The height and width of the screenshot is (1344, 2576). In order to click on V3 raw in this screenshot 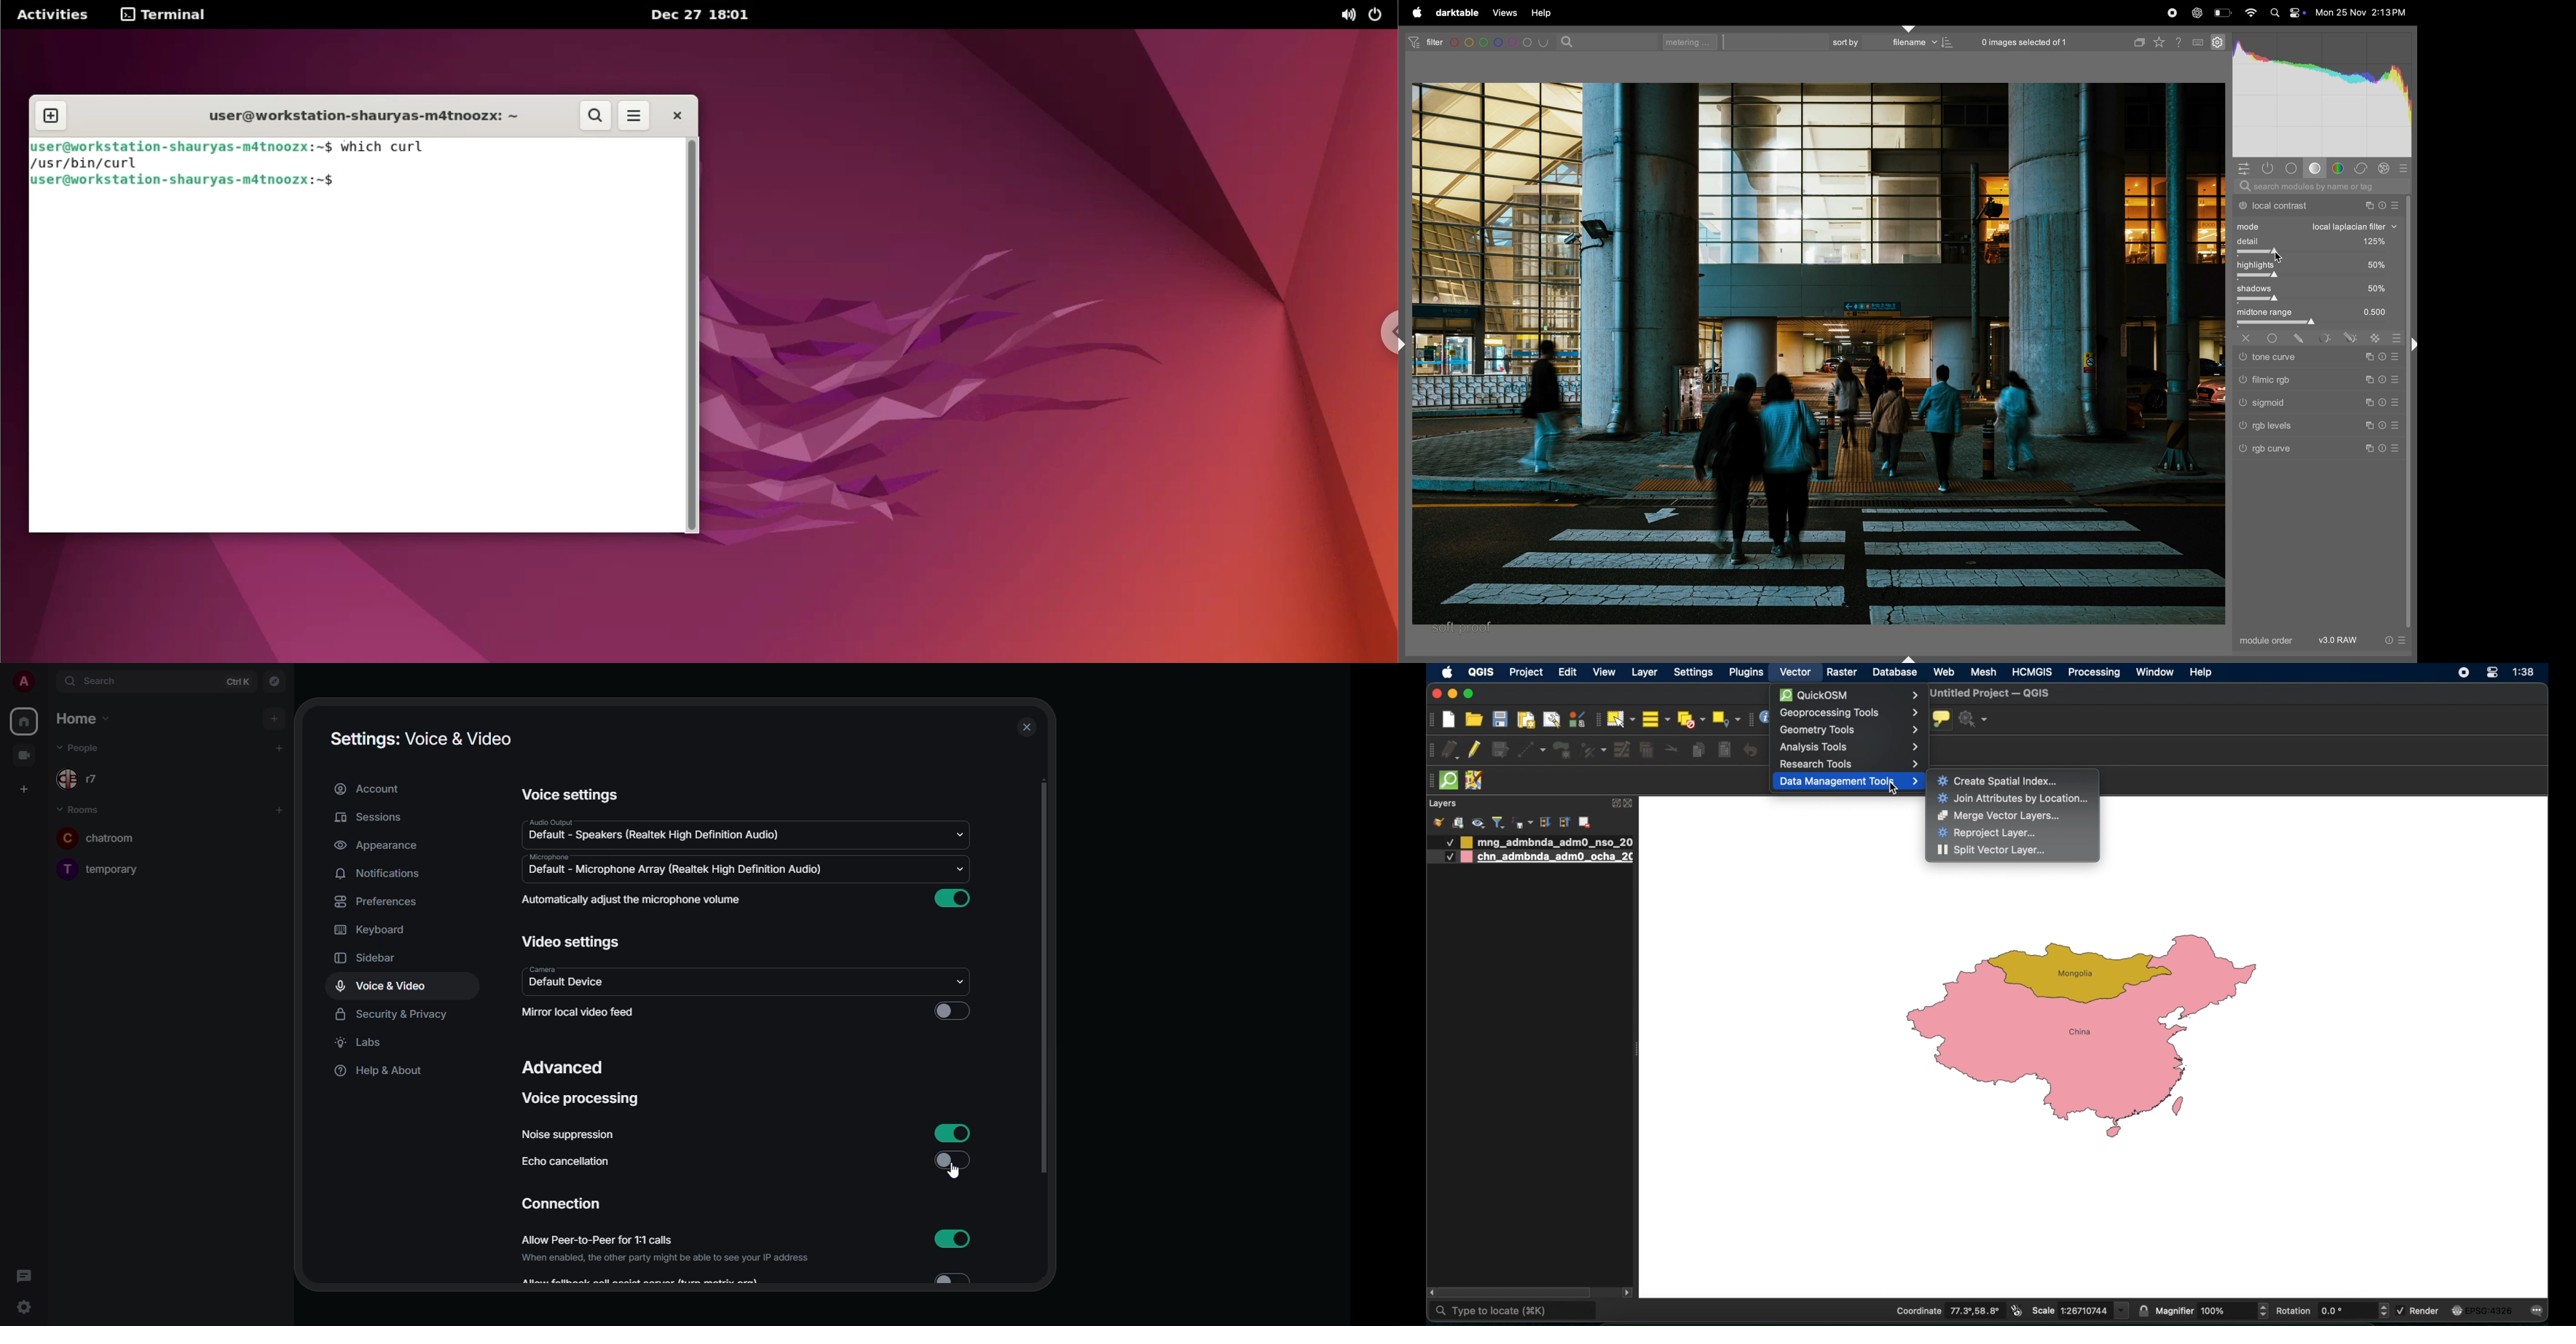, I will do `click(2339, 641)`.